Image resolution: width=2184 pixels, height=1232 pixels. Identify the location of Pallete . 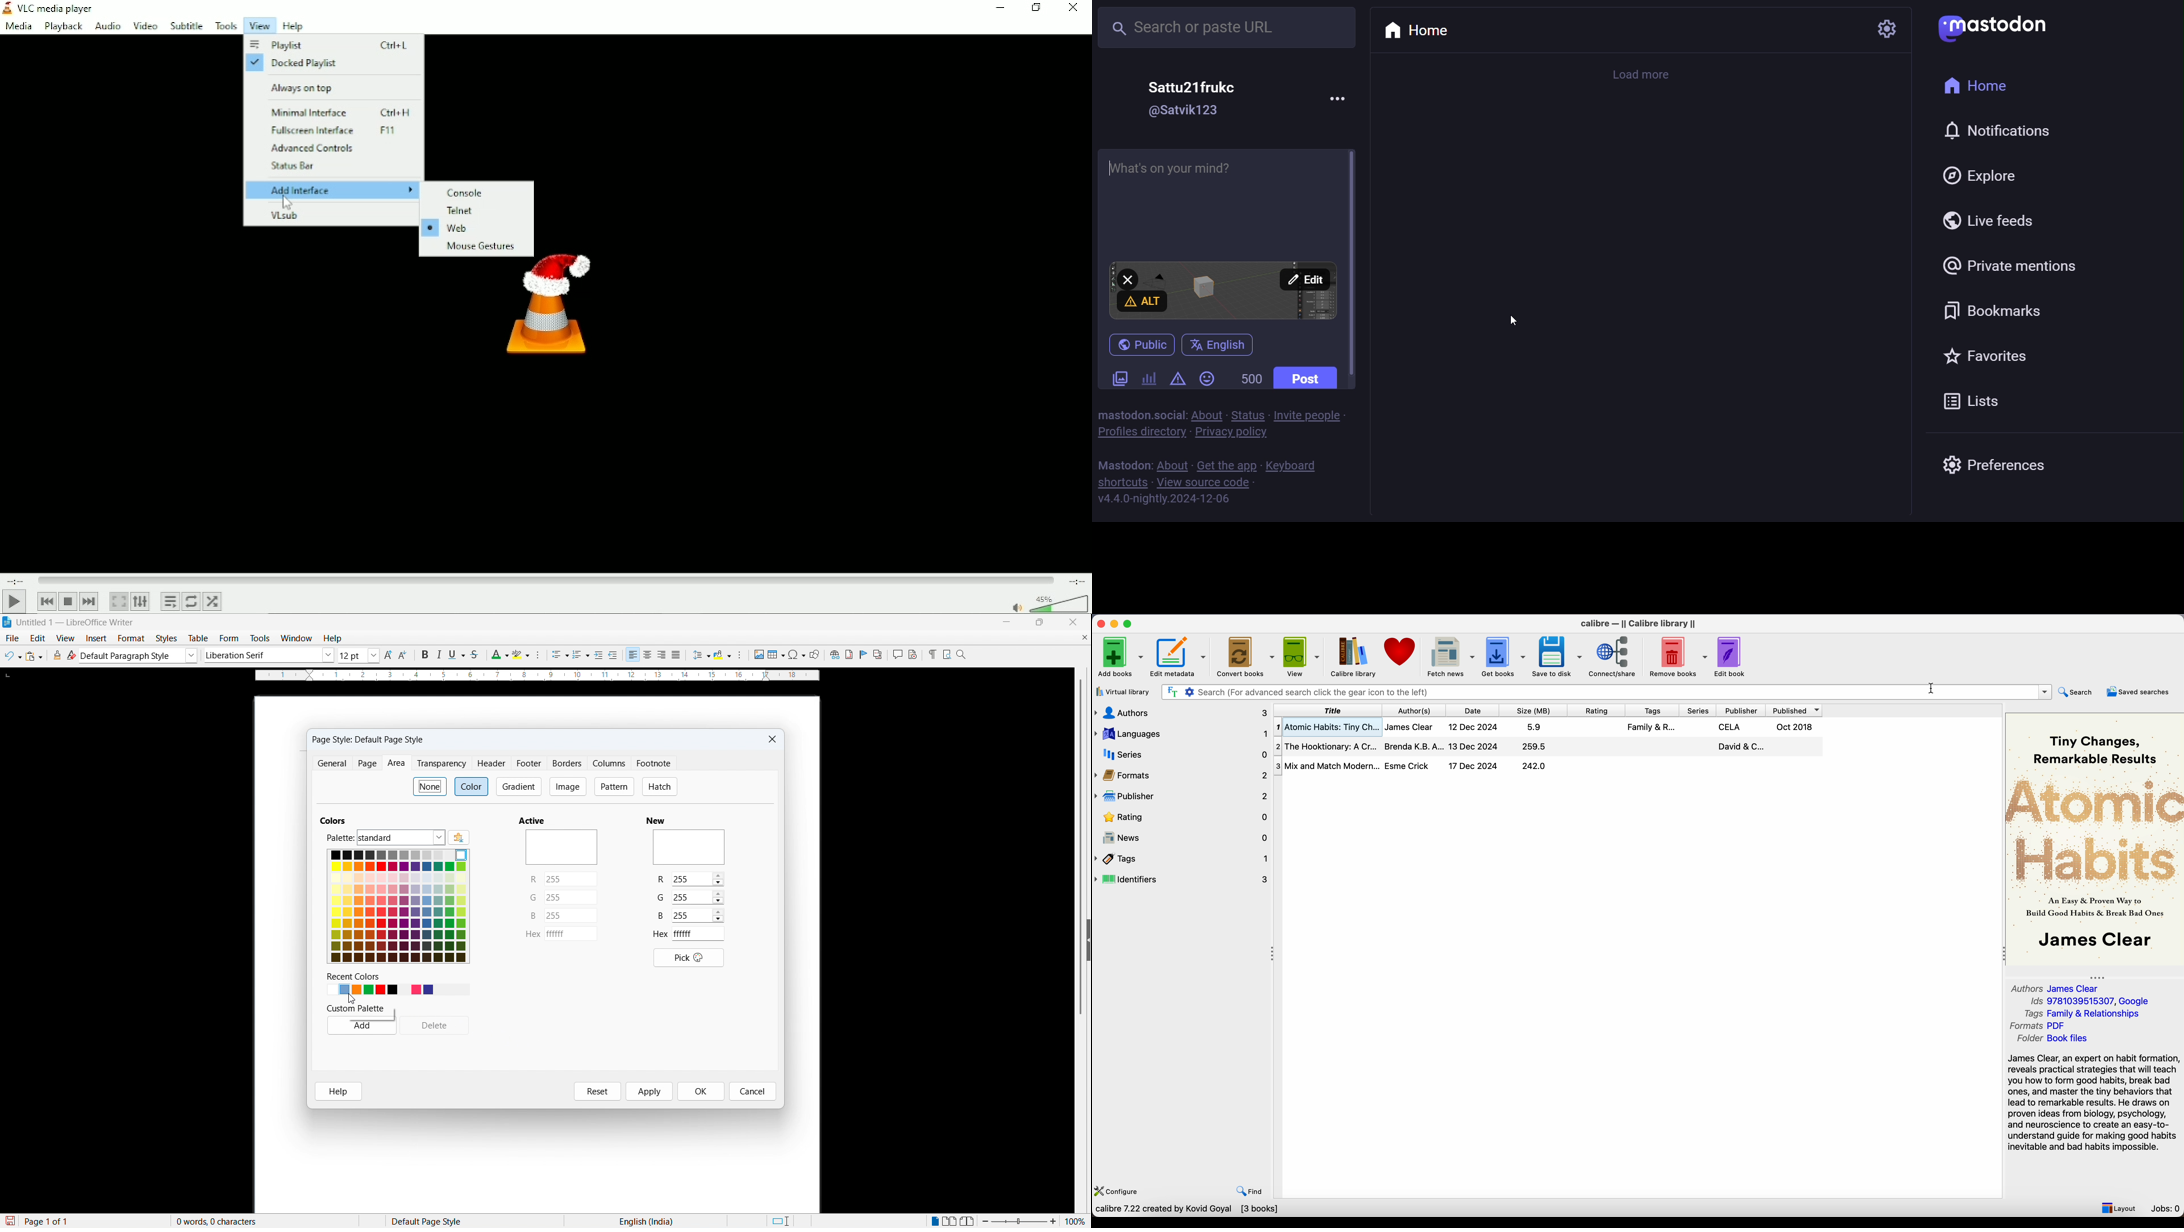
(400, 837).